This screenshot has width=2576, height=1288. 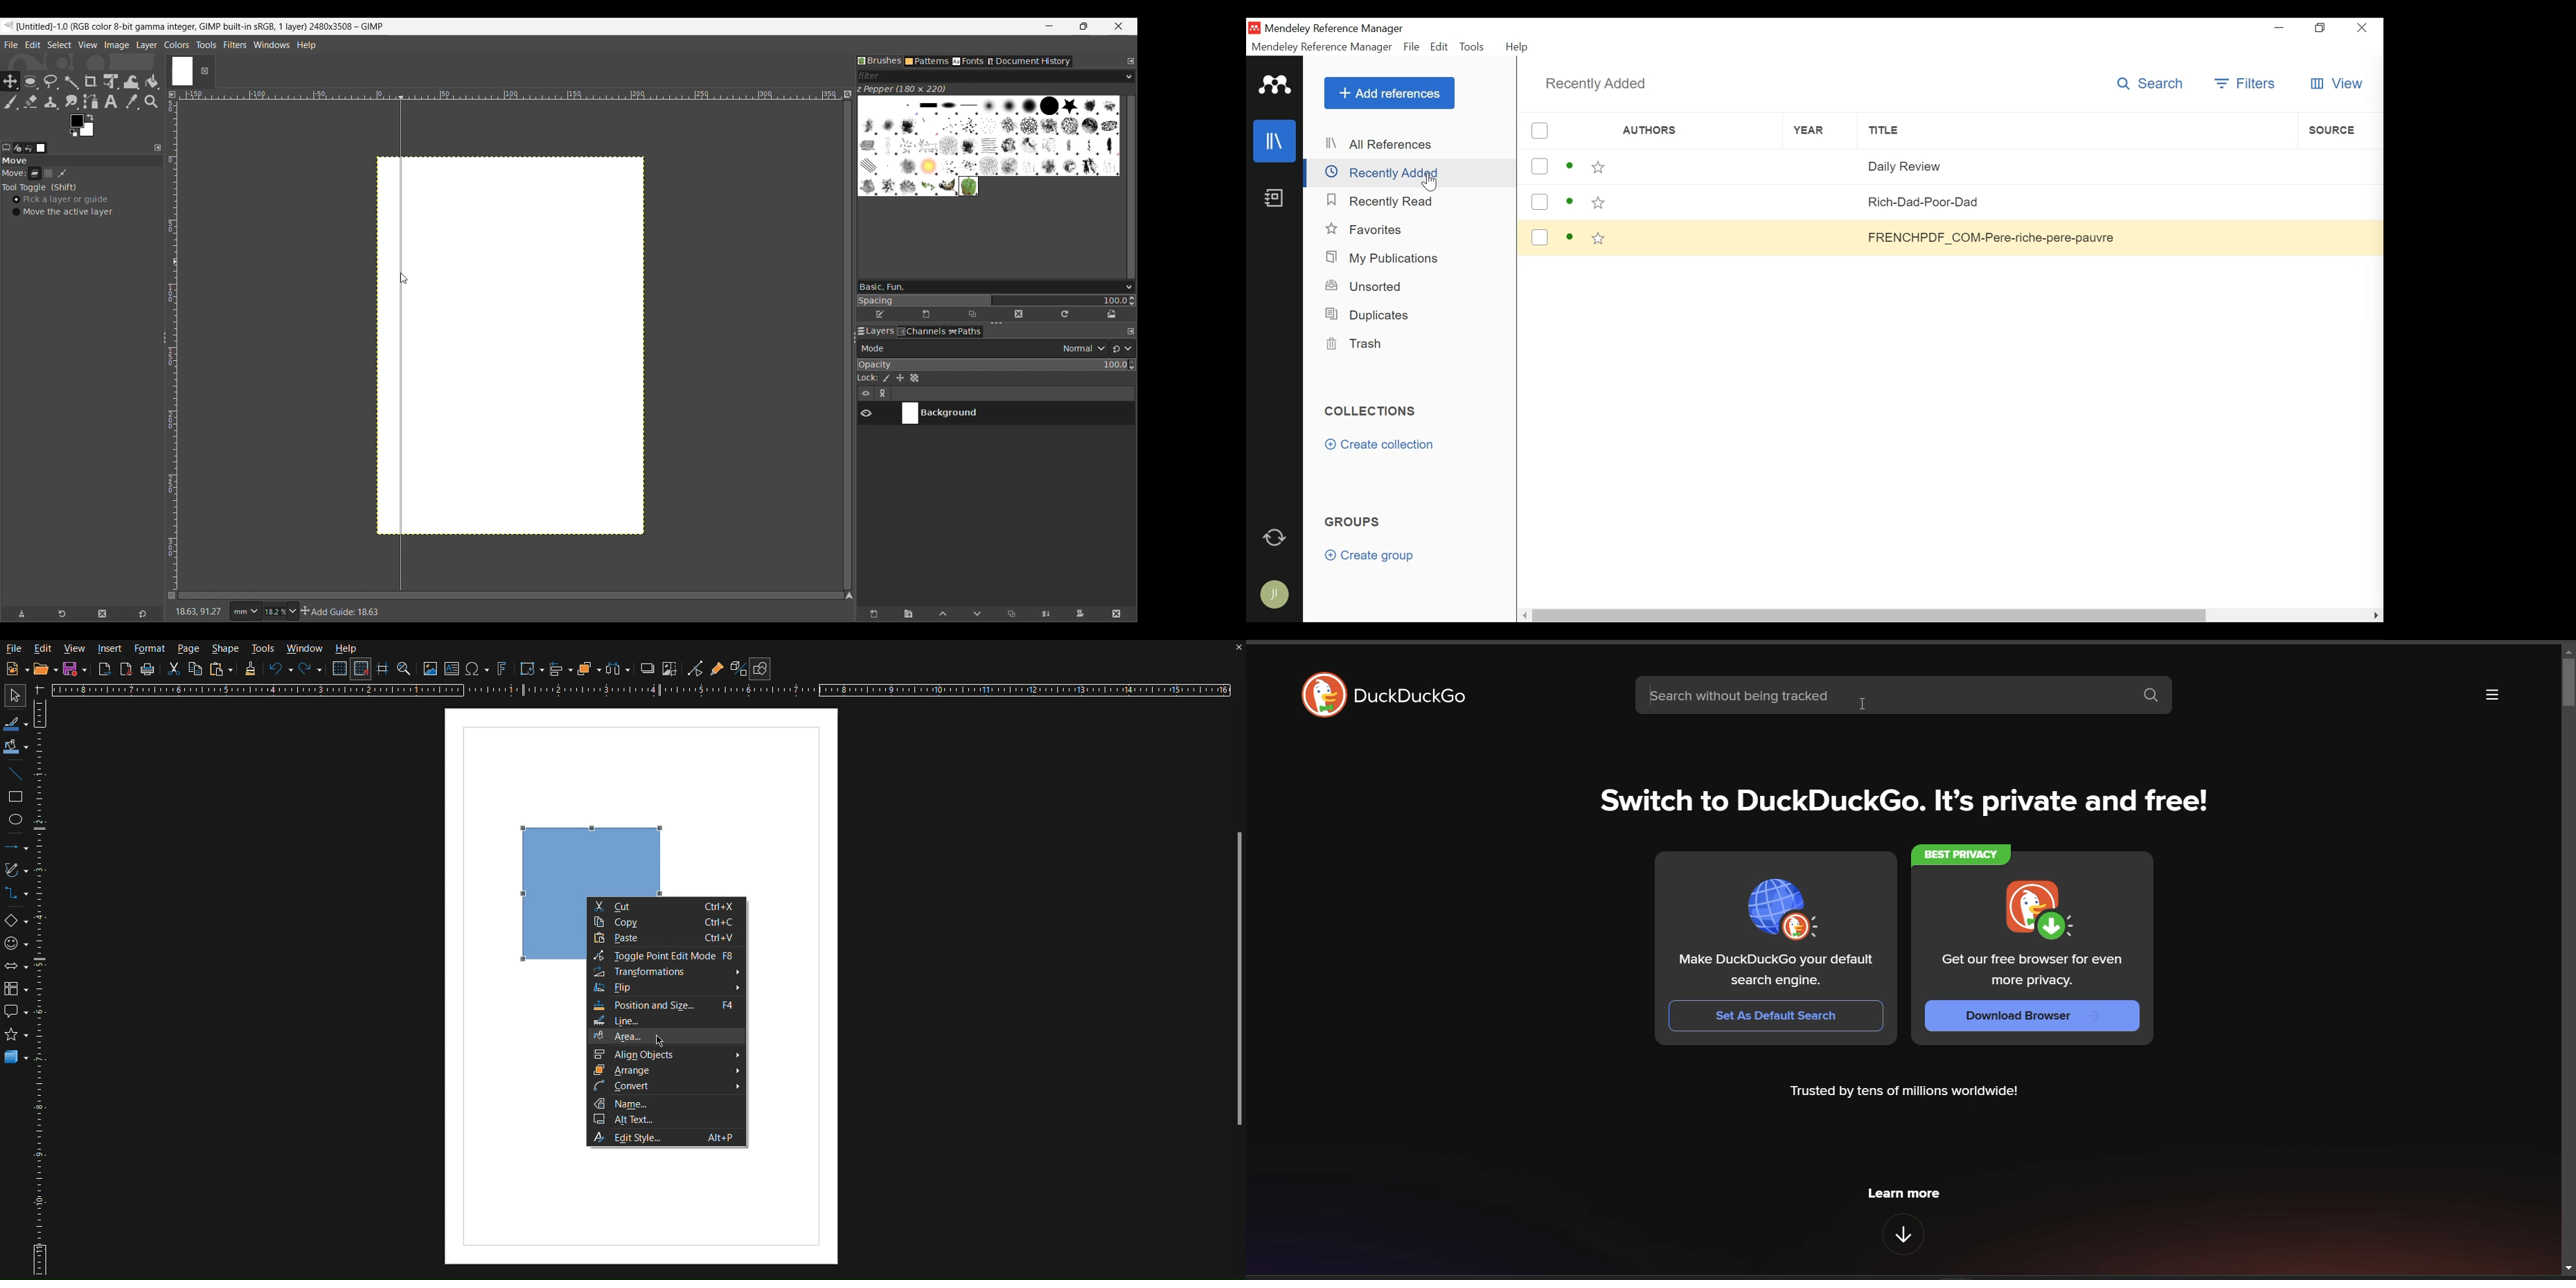 What do you see at coordinates (16, 966) in the screenshot?
I see `Block Arrows` at bounding box center [16, 966].